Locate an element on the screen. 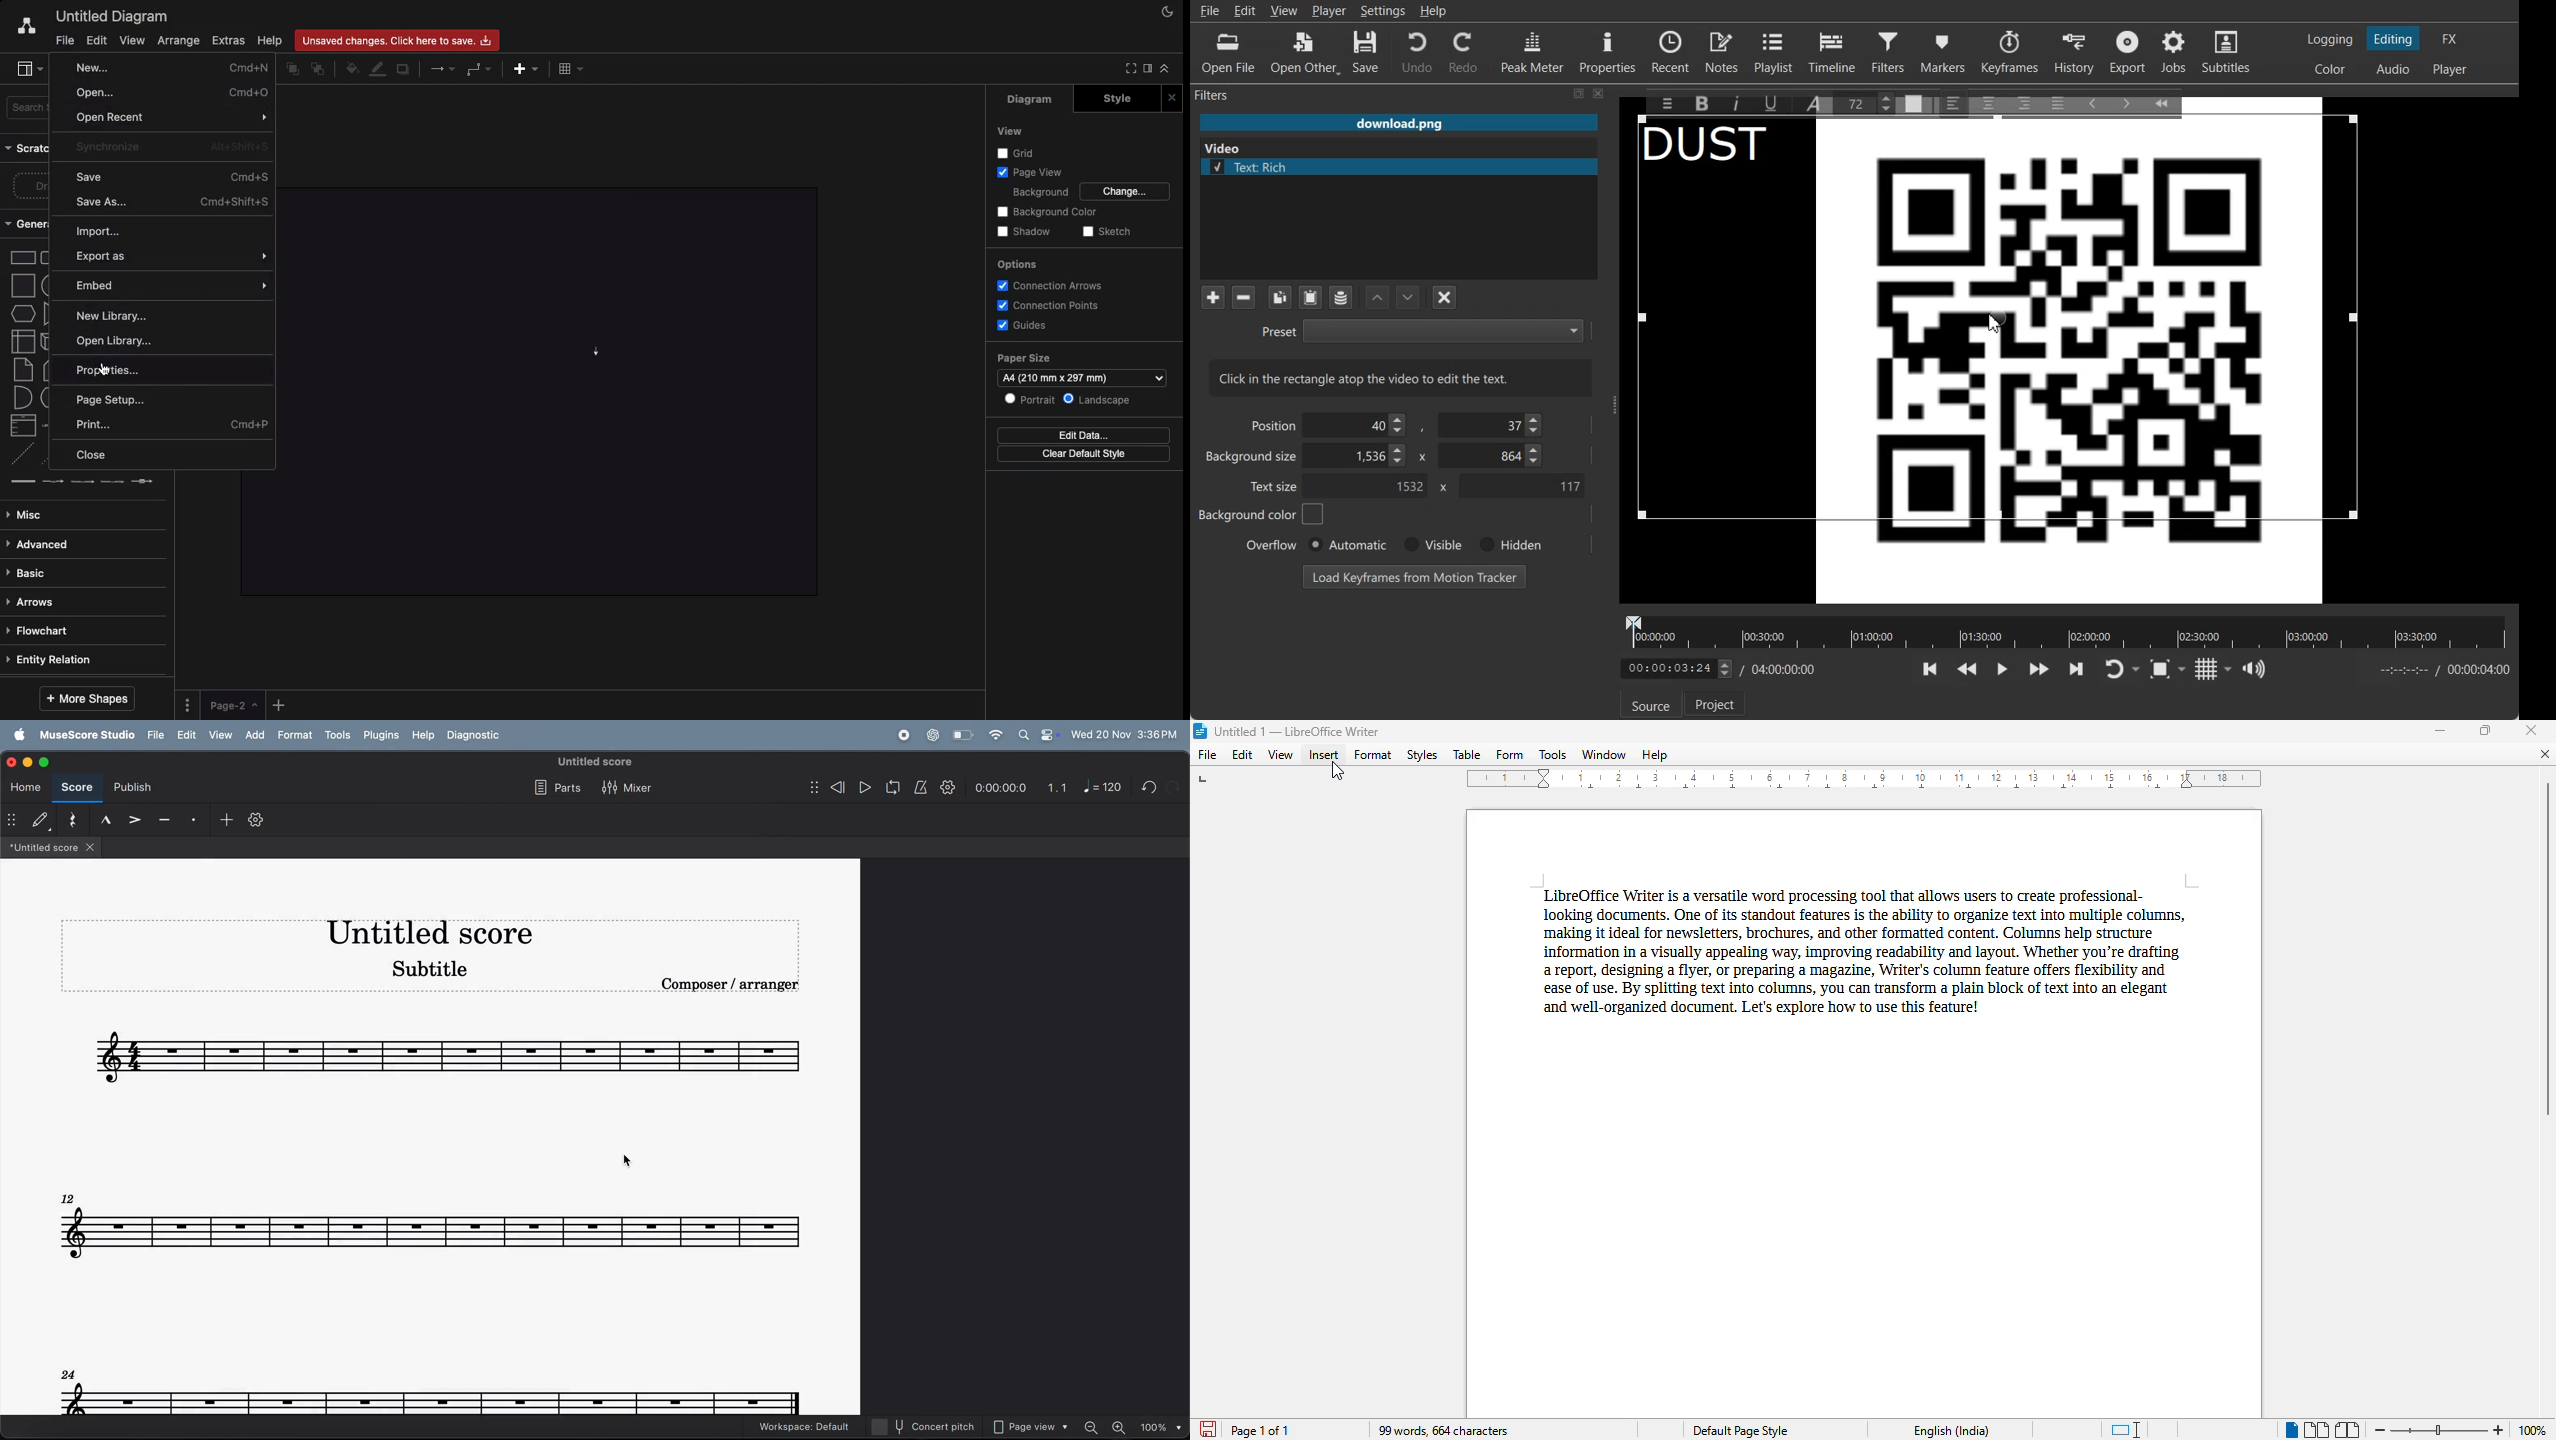 The image size is (2576, 1456). Line fill is located at coordinates (379, 70).